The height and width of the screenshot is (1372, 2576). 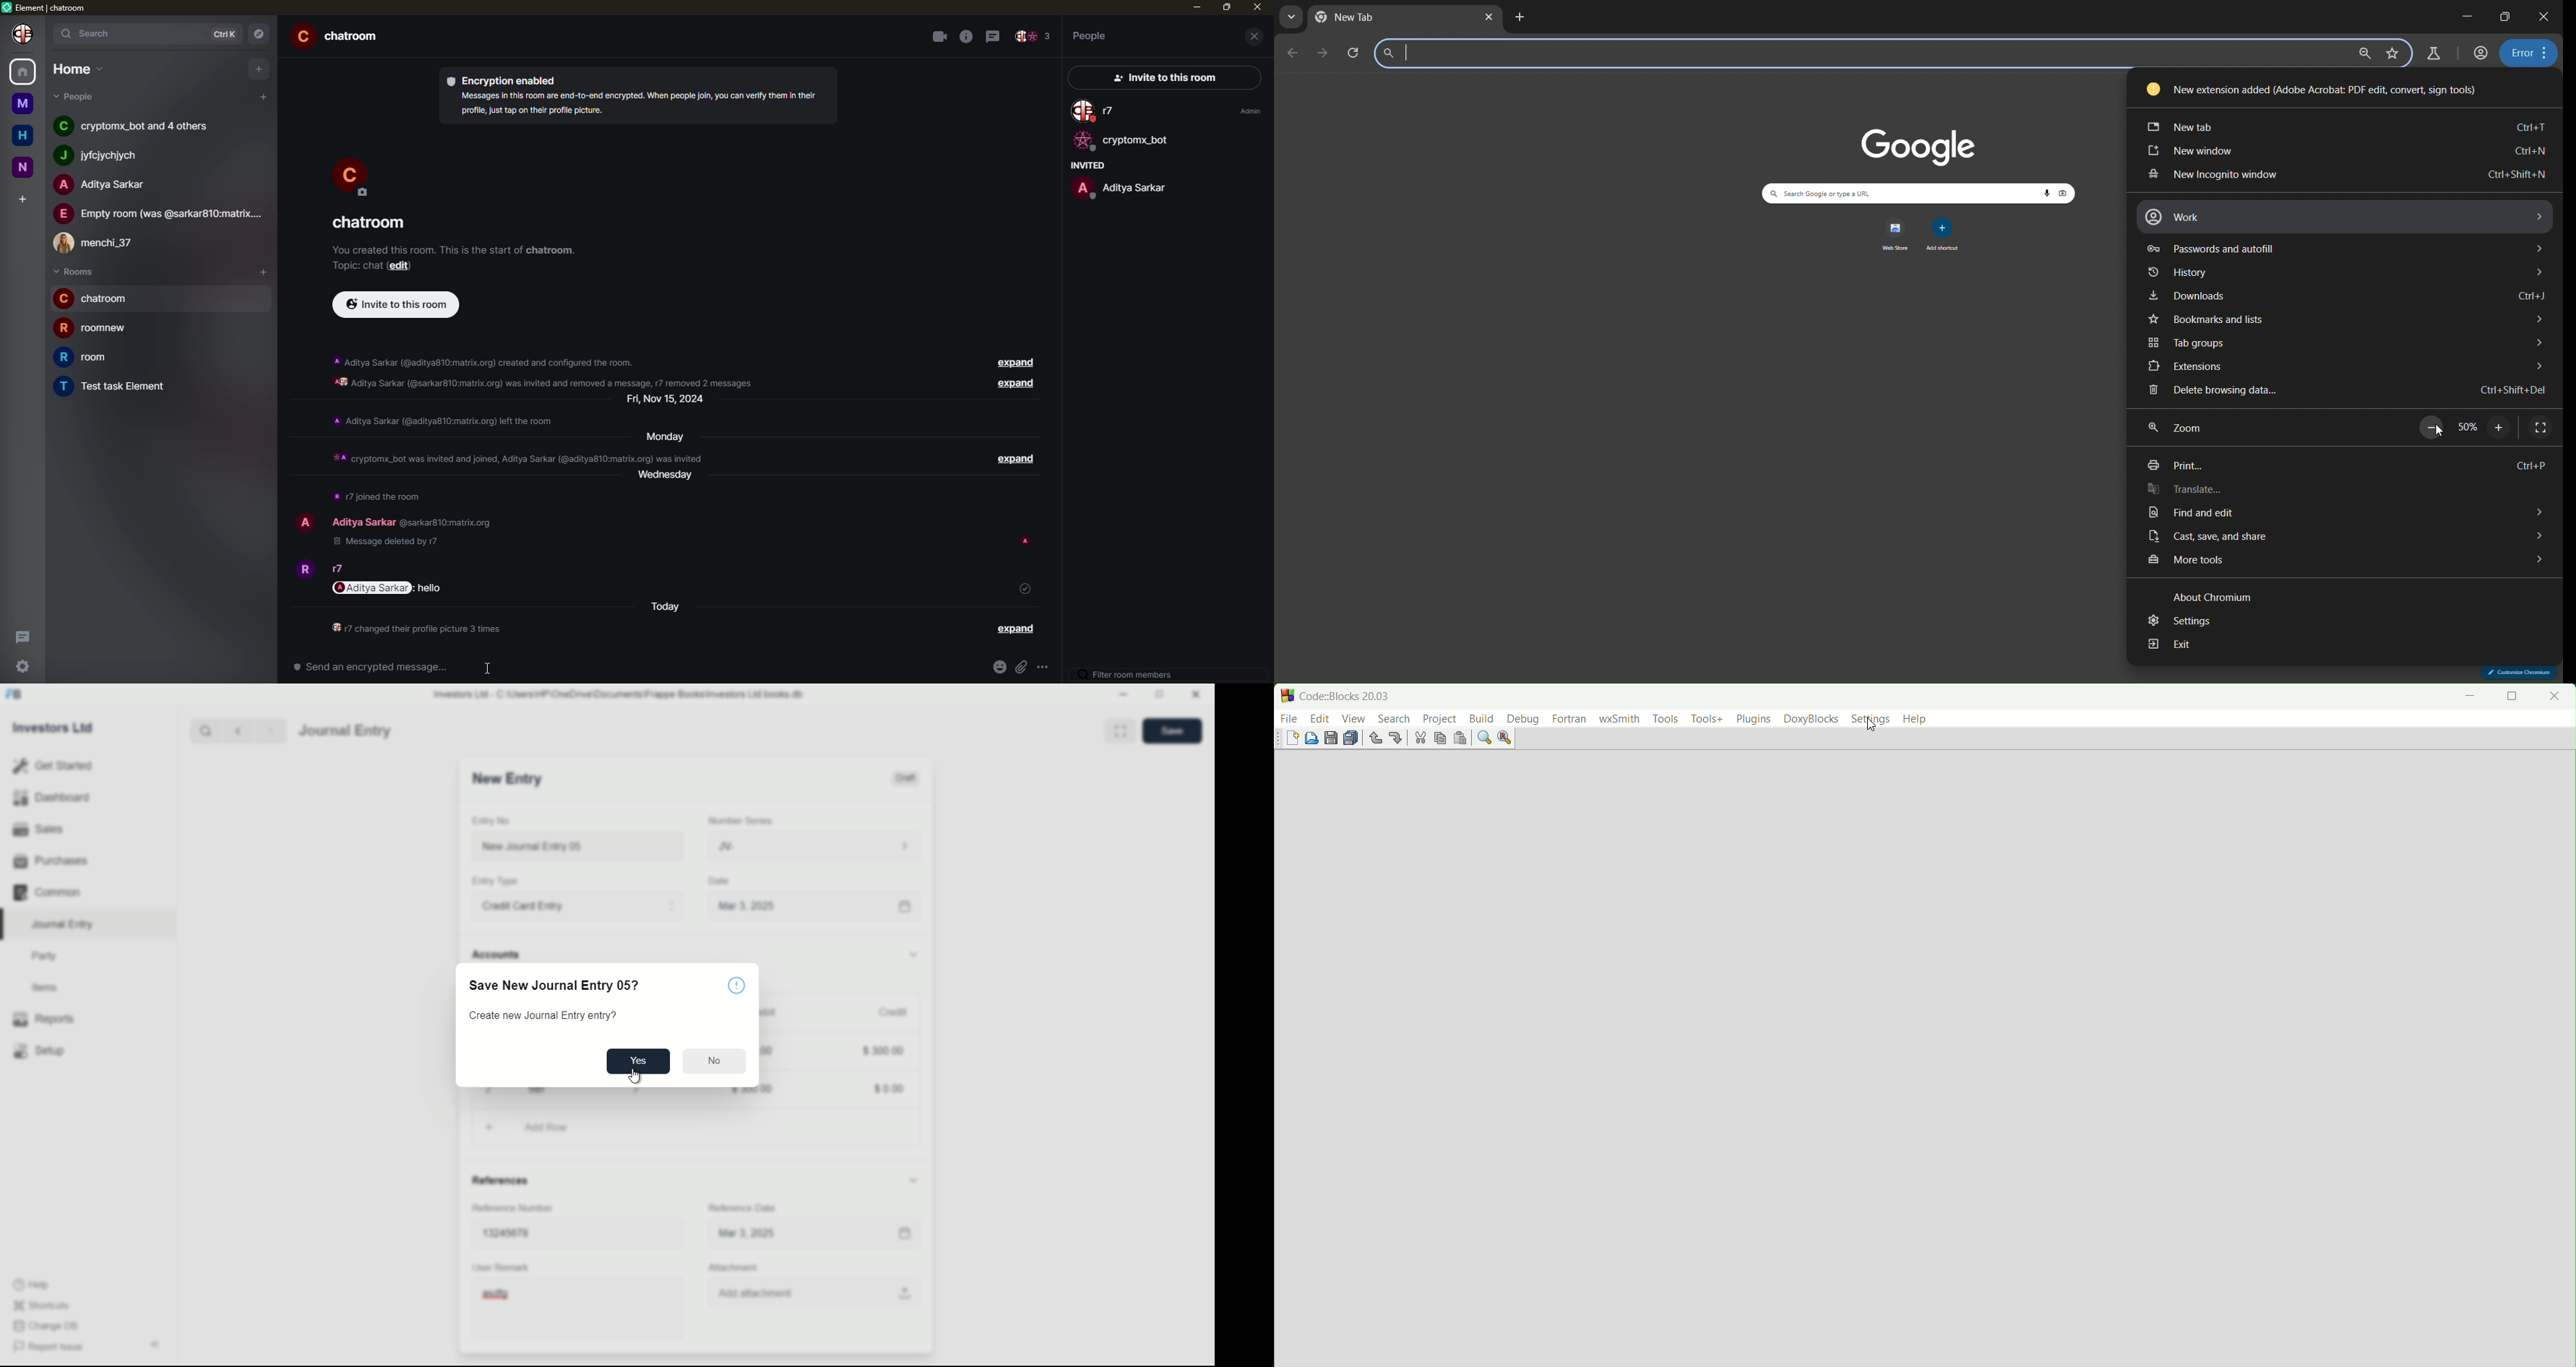 What do you see at coordinates (136, 124) in the screenshot?
I see `people` at bounding box center [136, 124].